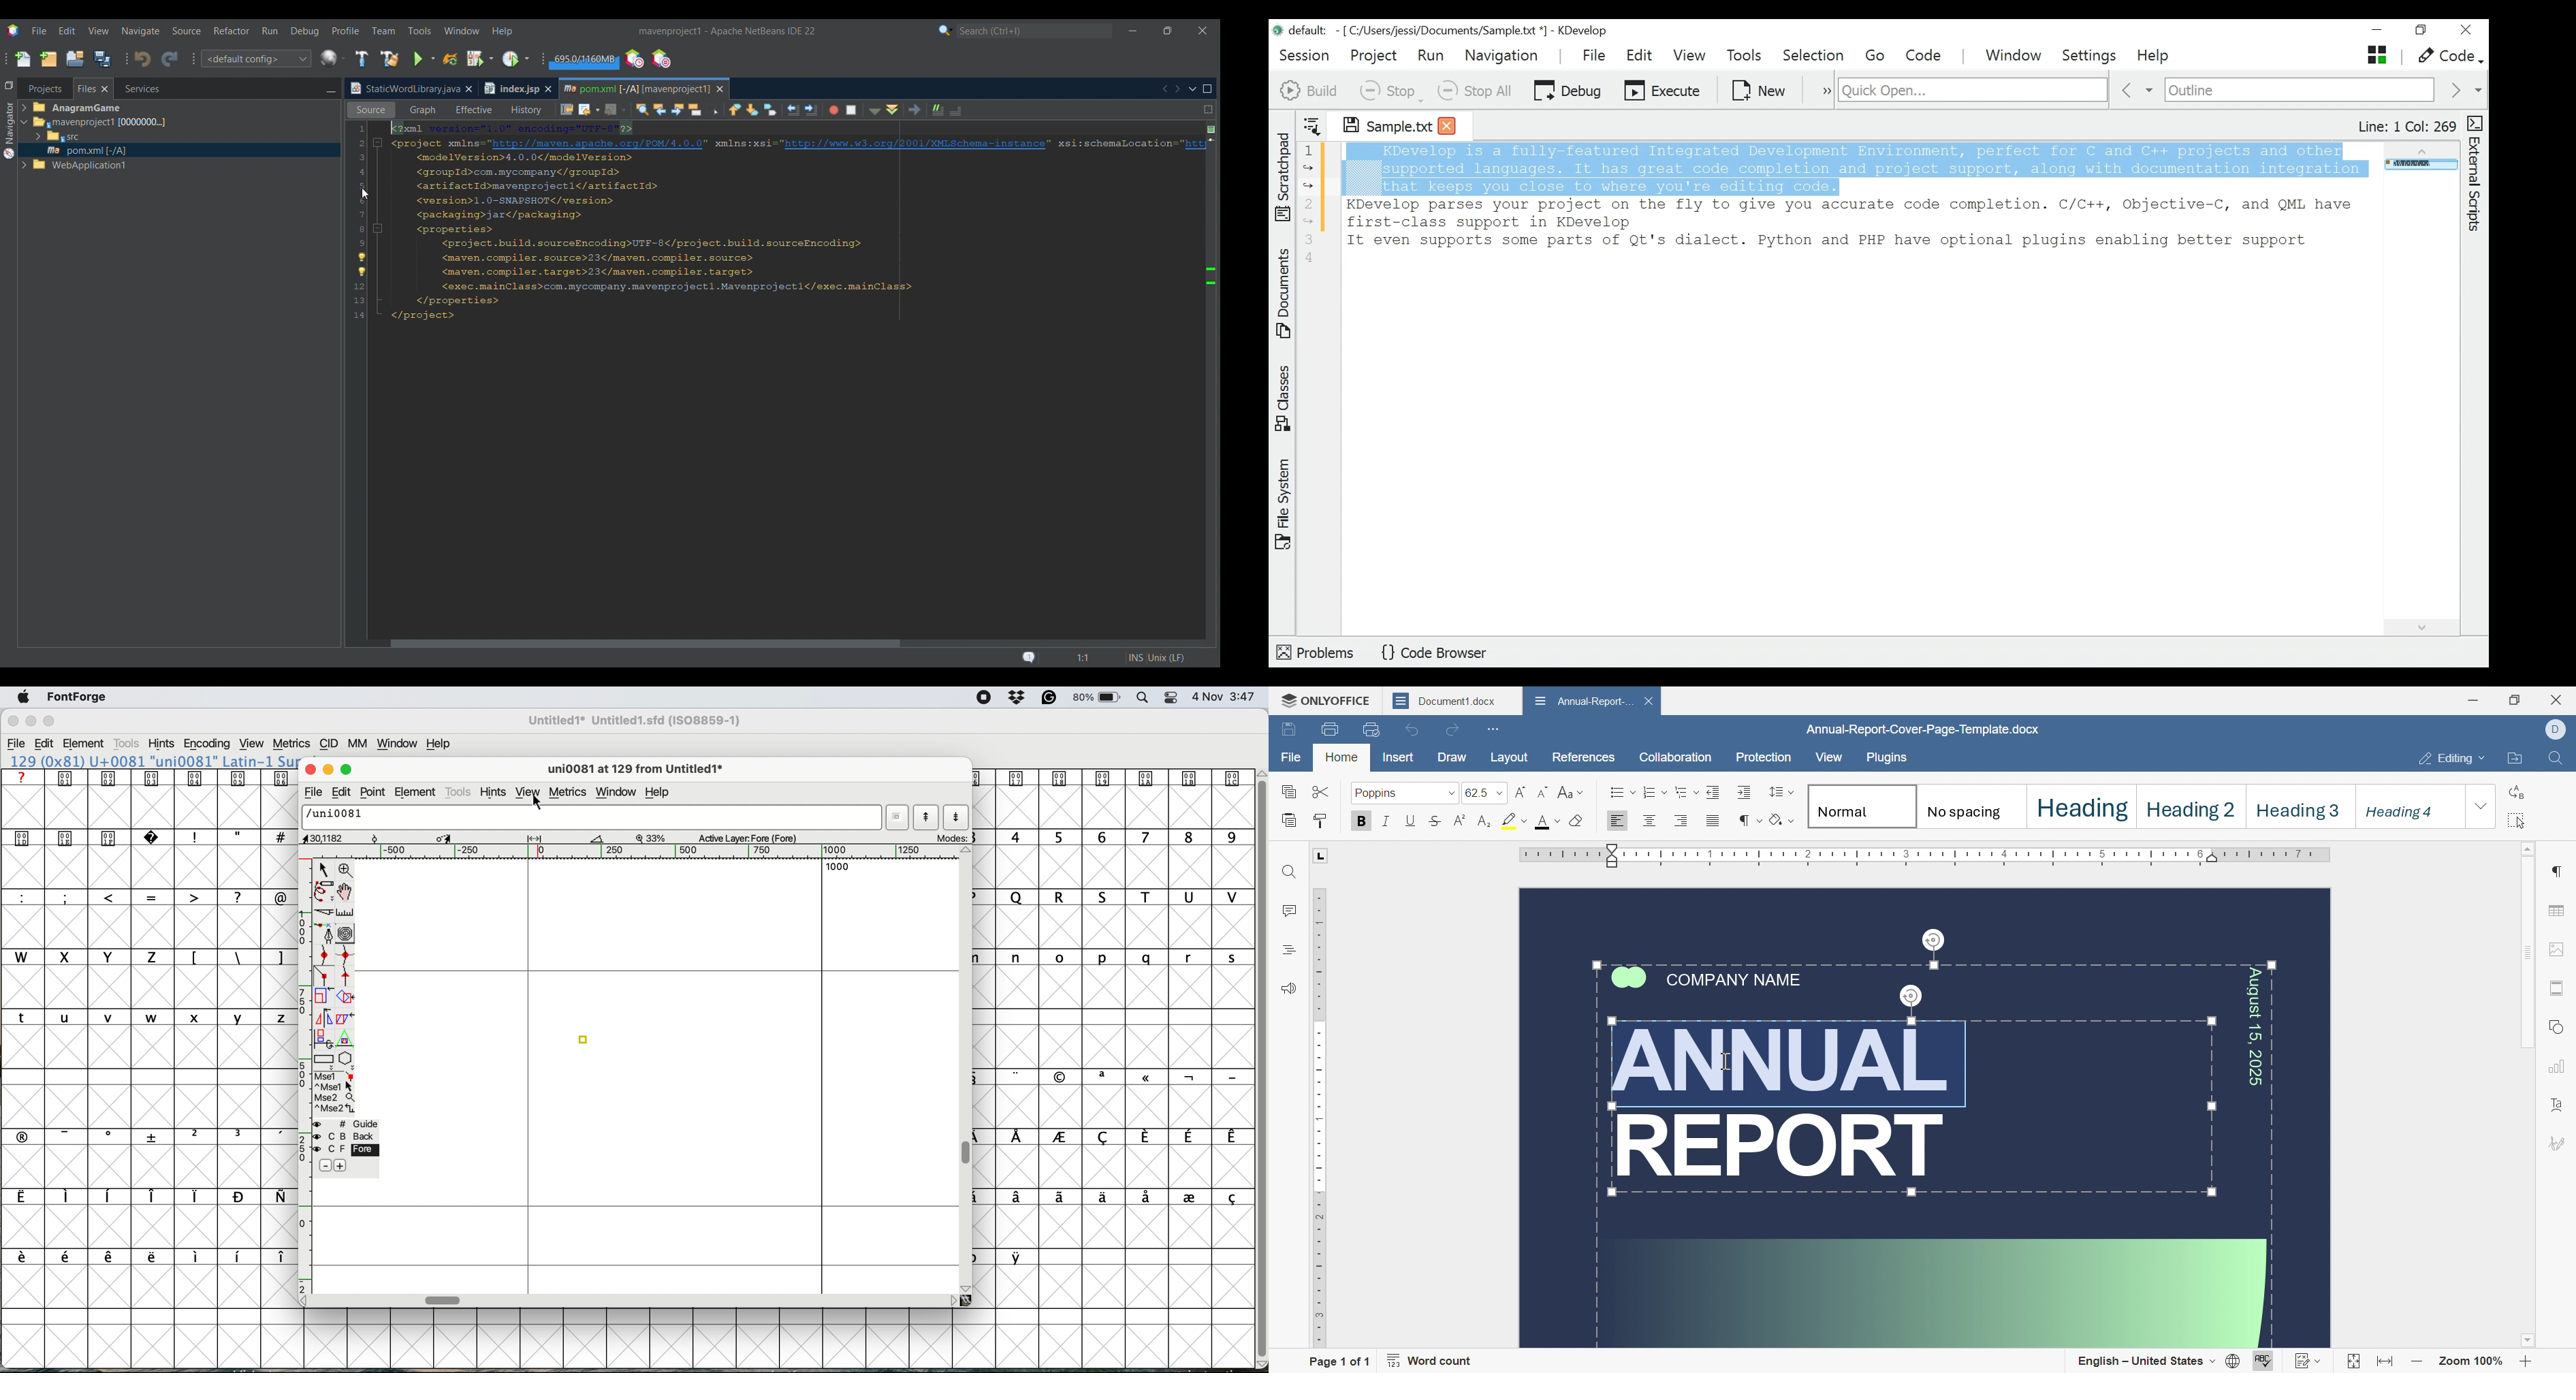 This screenshot has width=2576, height=1400. What do you see at coordinates (628, 851) in the screenshot?
I see `Horizontal Scale` at bounding box center [628, 851].